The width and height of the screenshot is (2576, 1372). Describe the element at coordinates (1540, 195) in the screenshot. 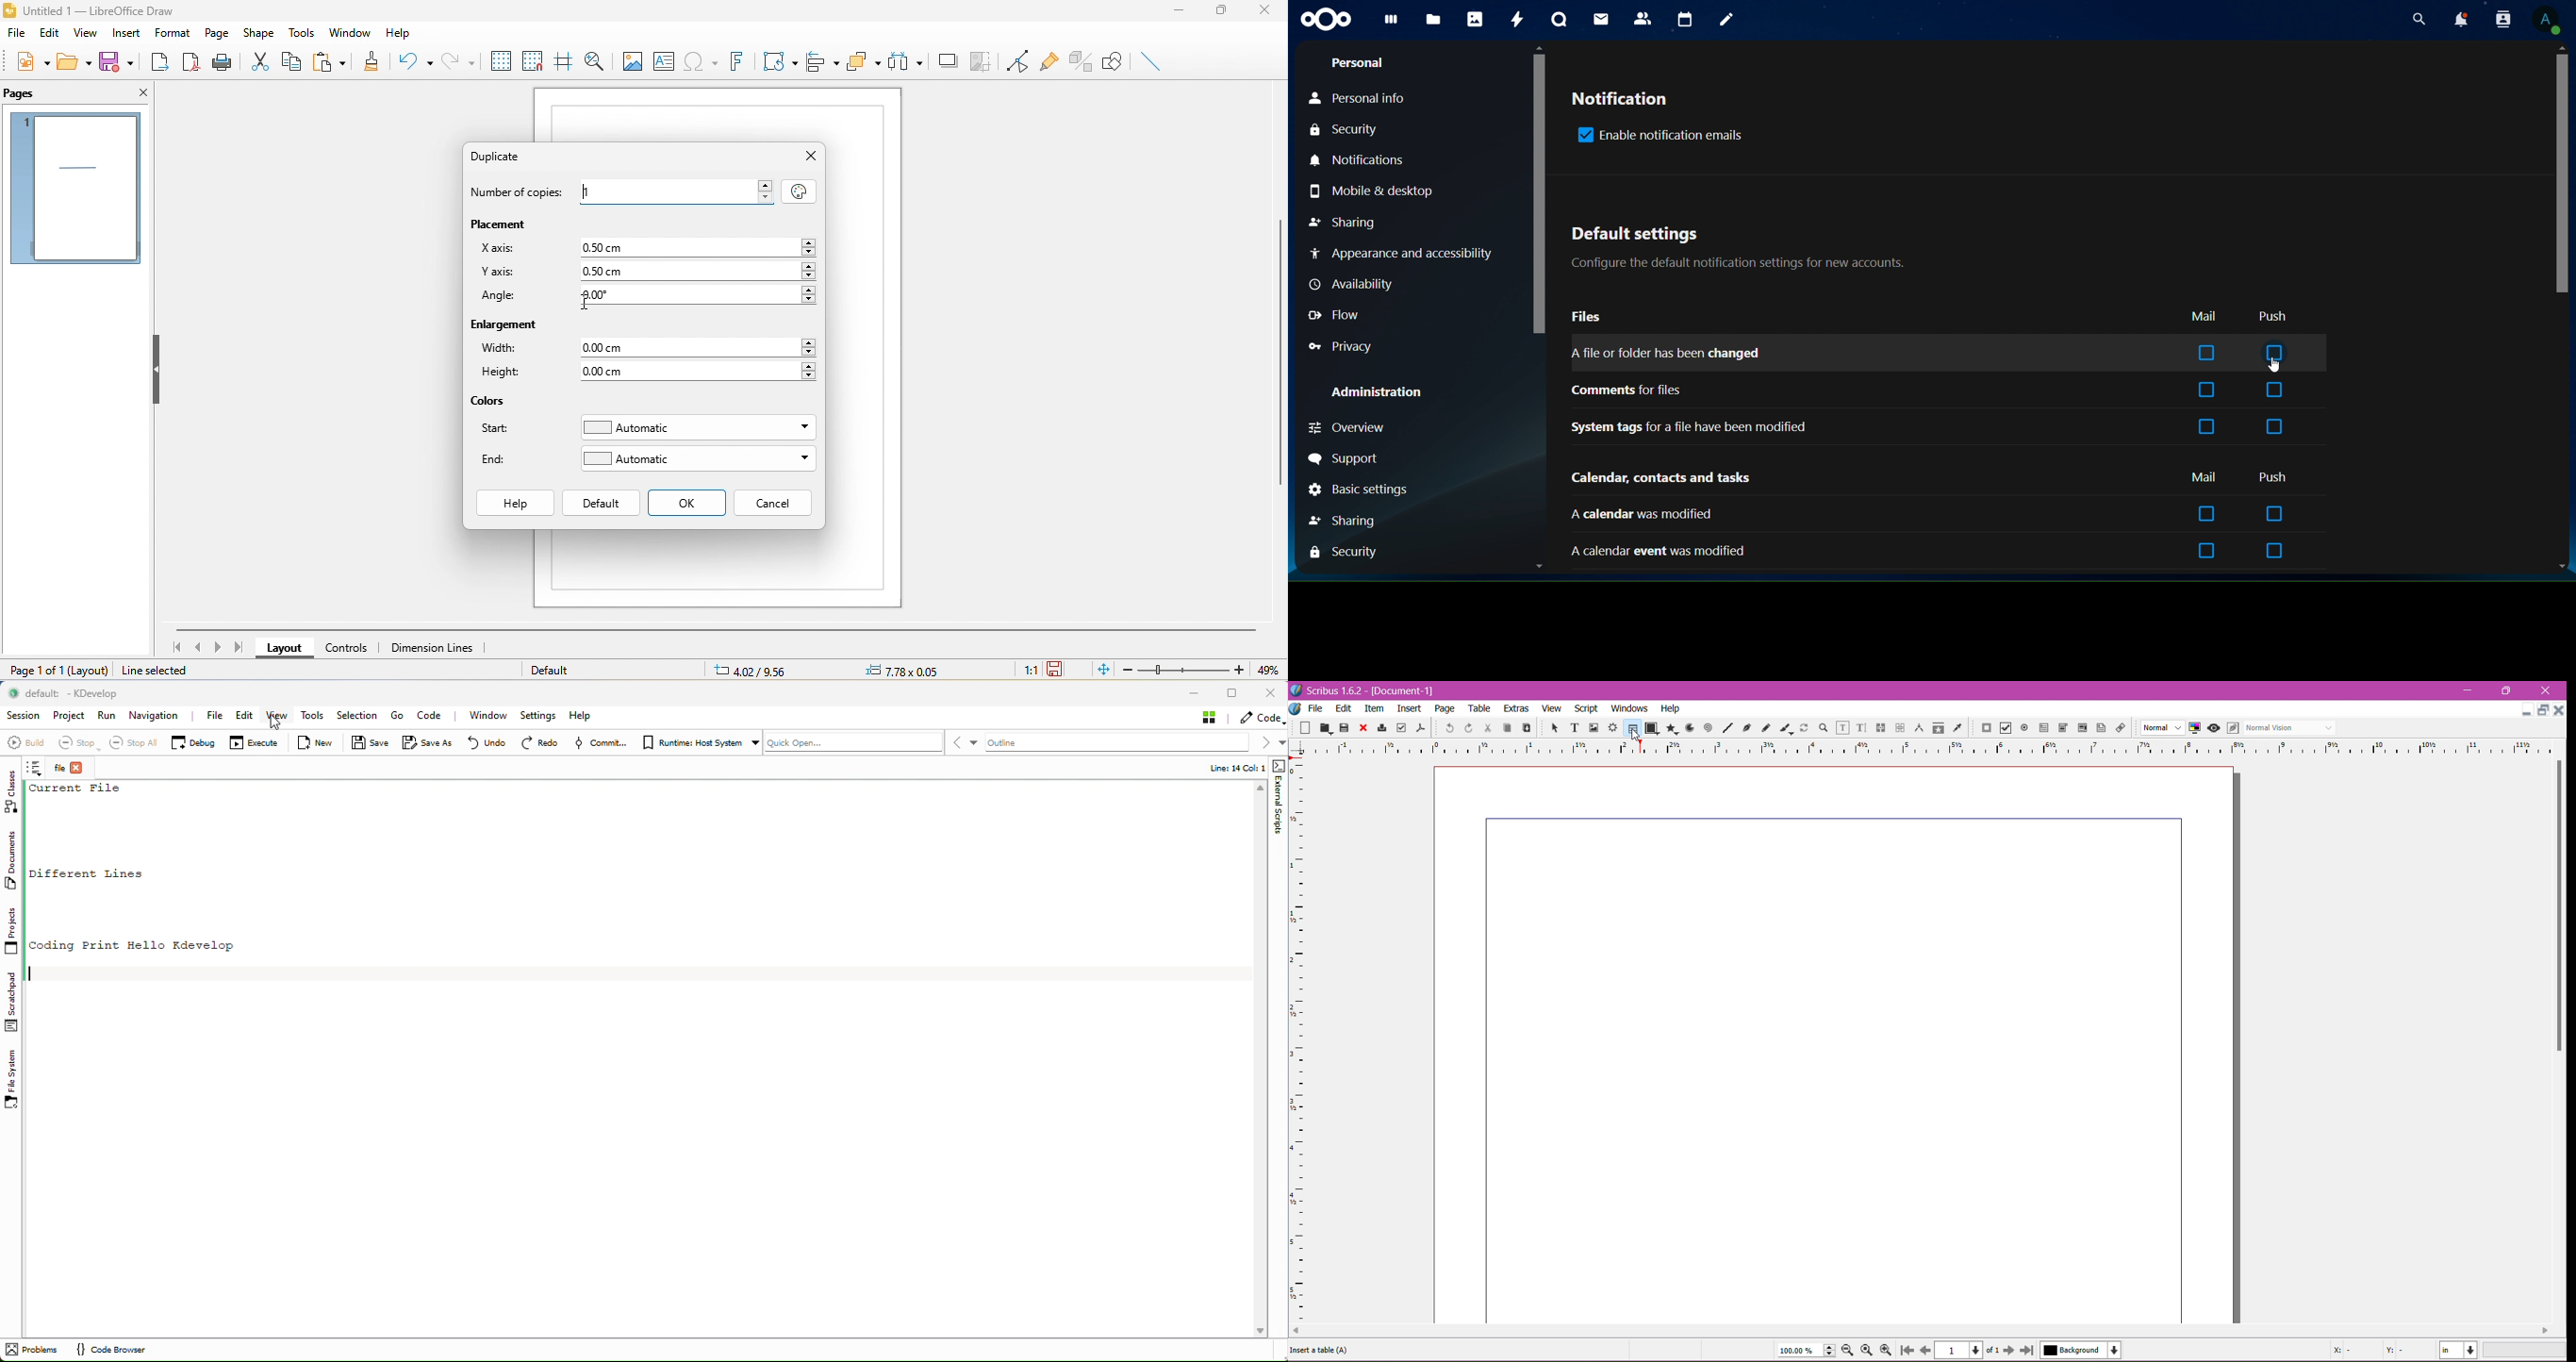

I see `scrollbar` at that location.